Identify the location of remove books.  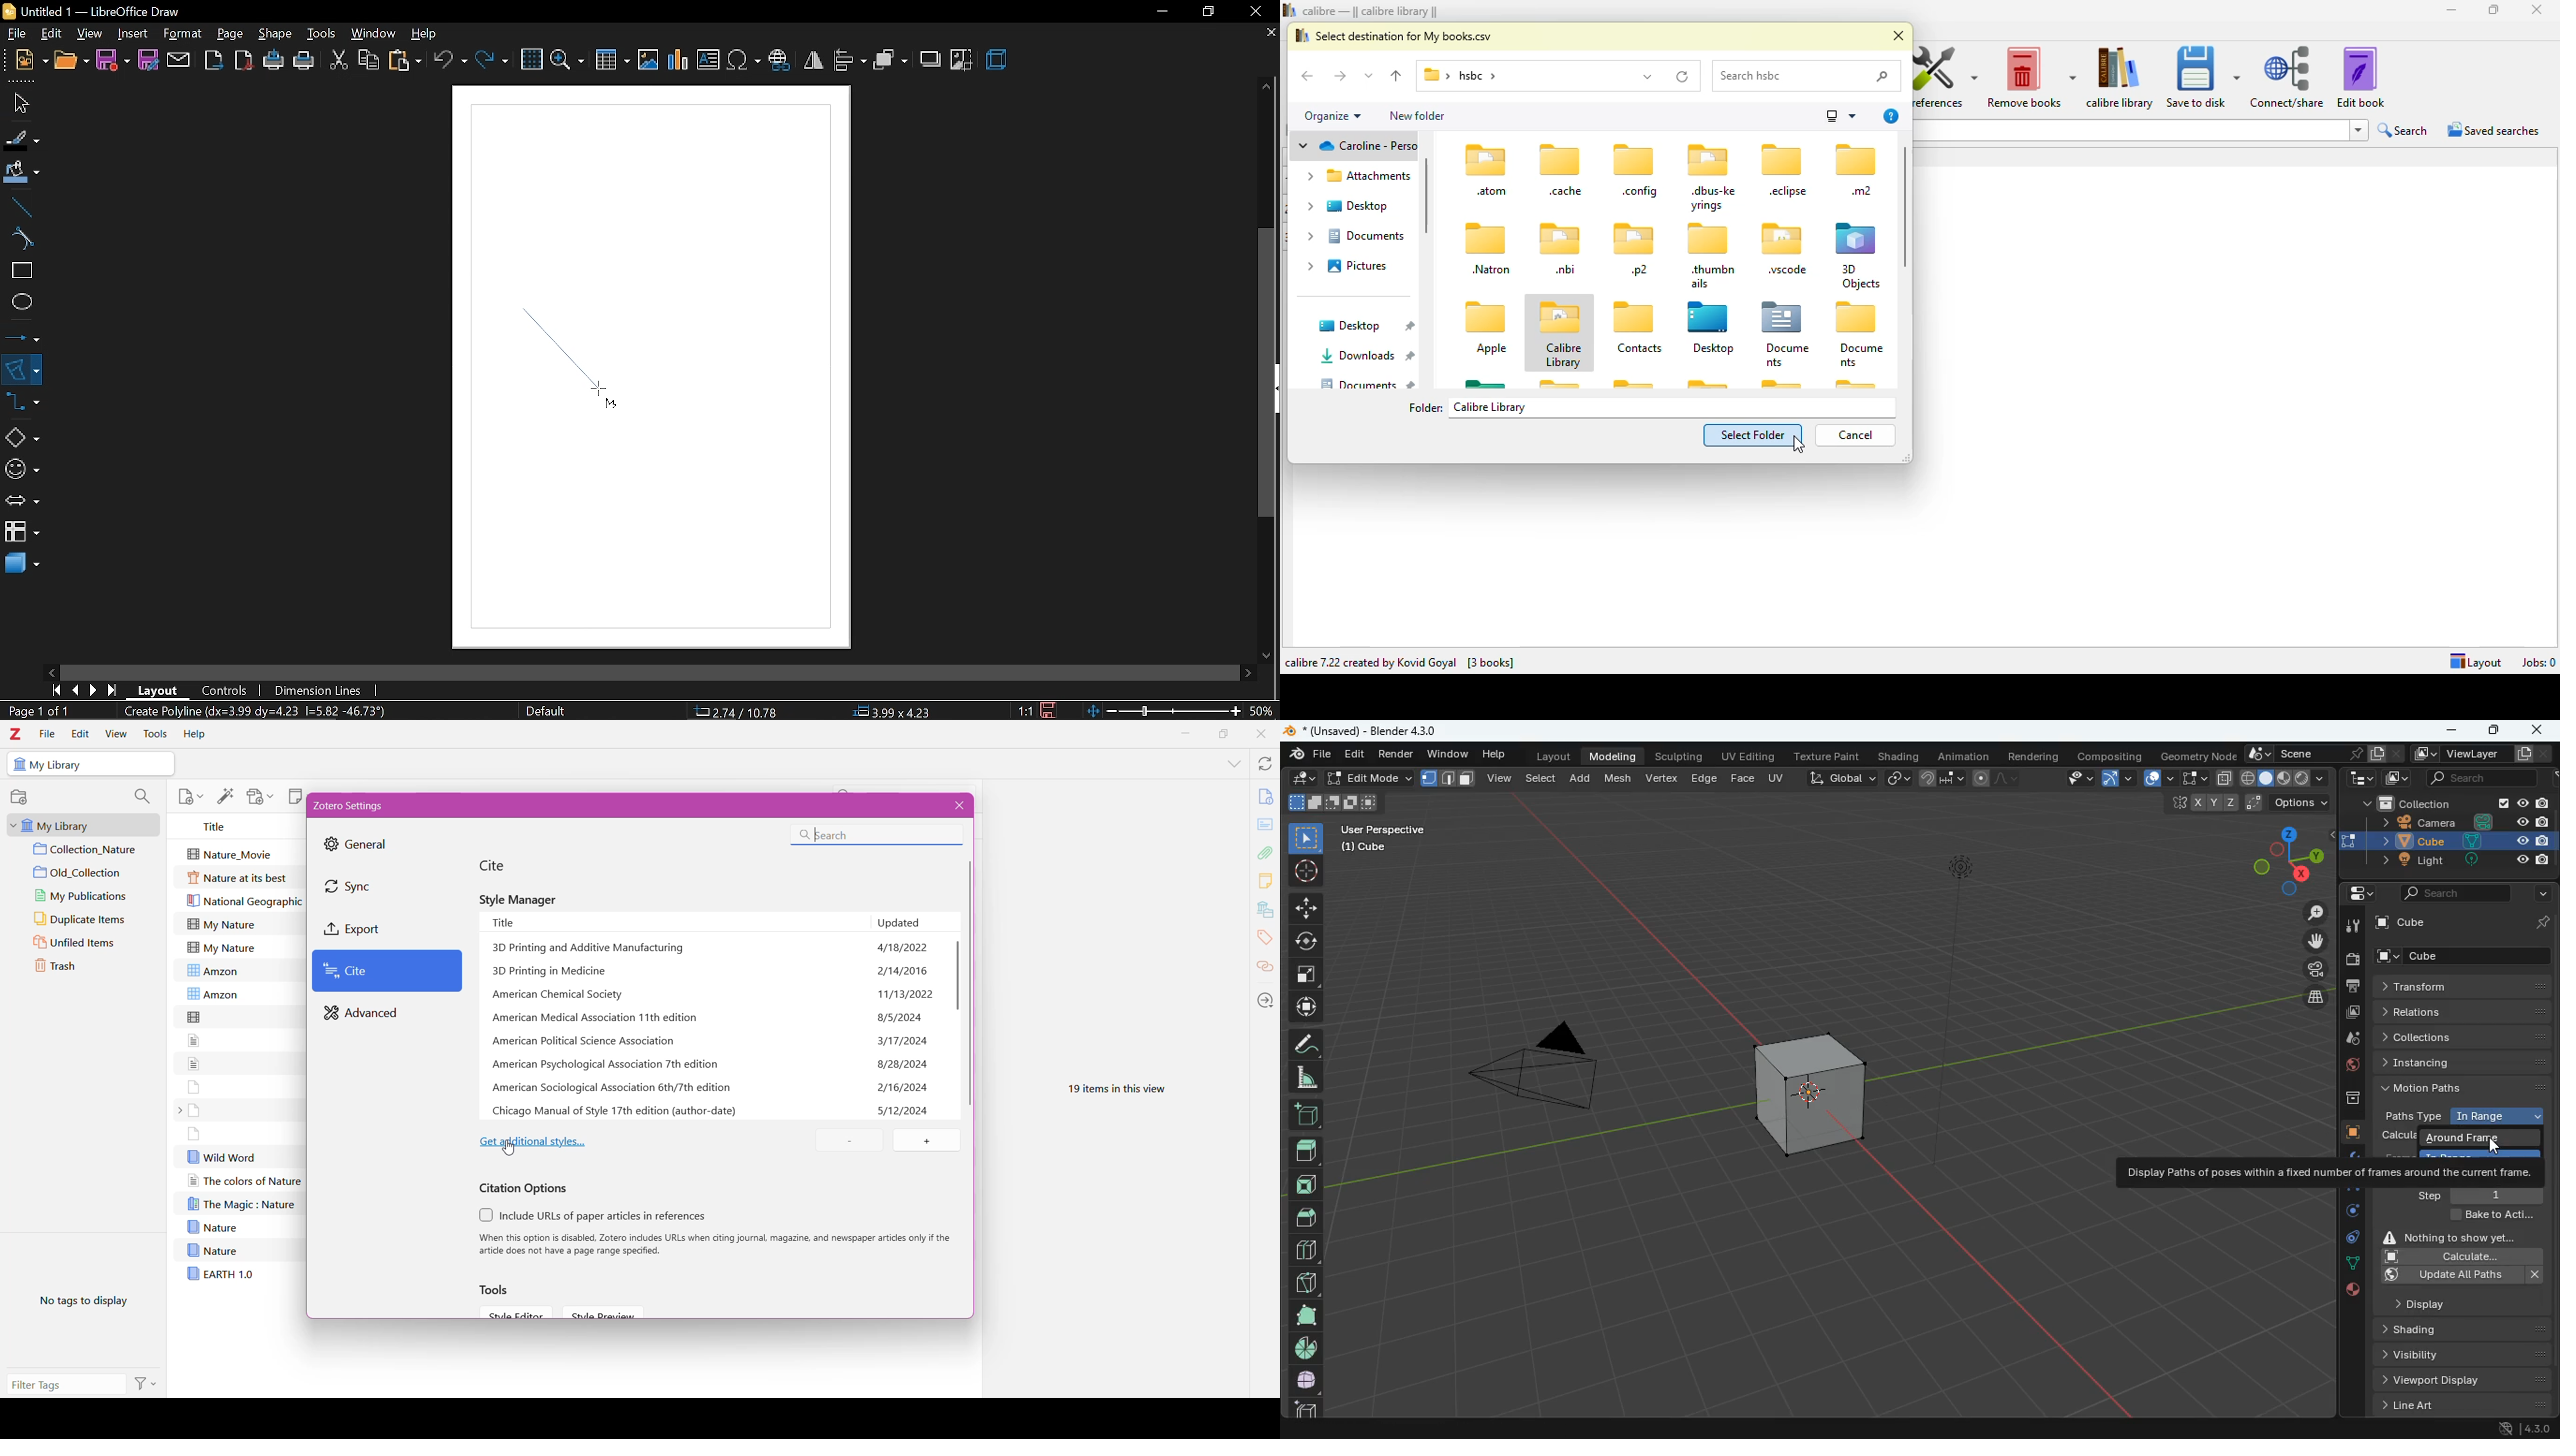
(2031, 77).